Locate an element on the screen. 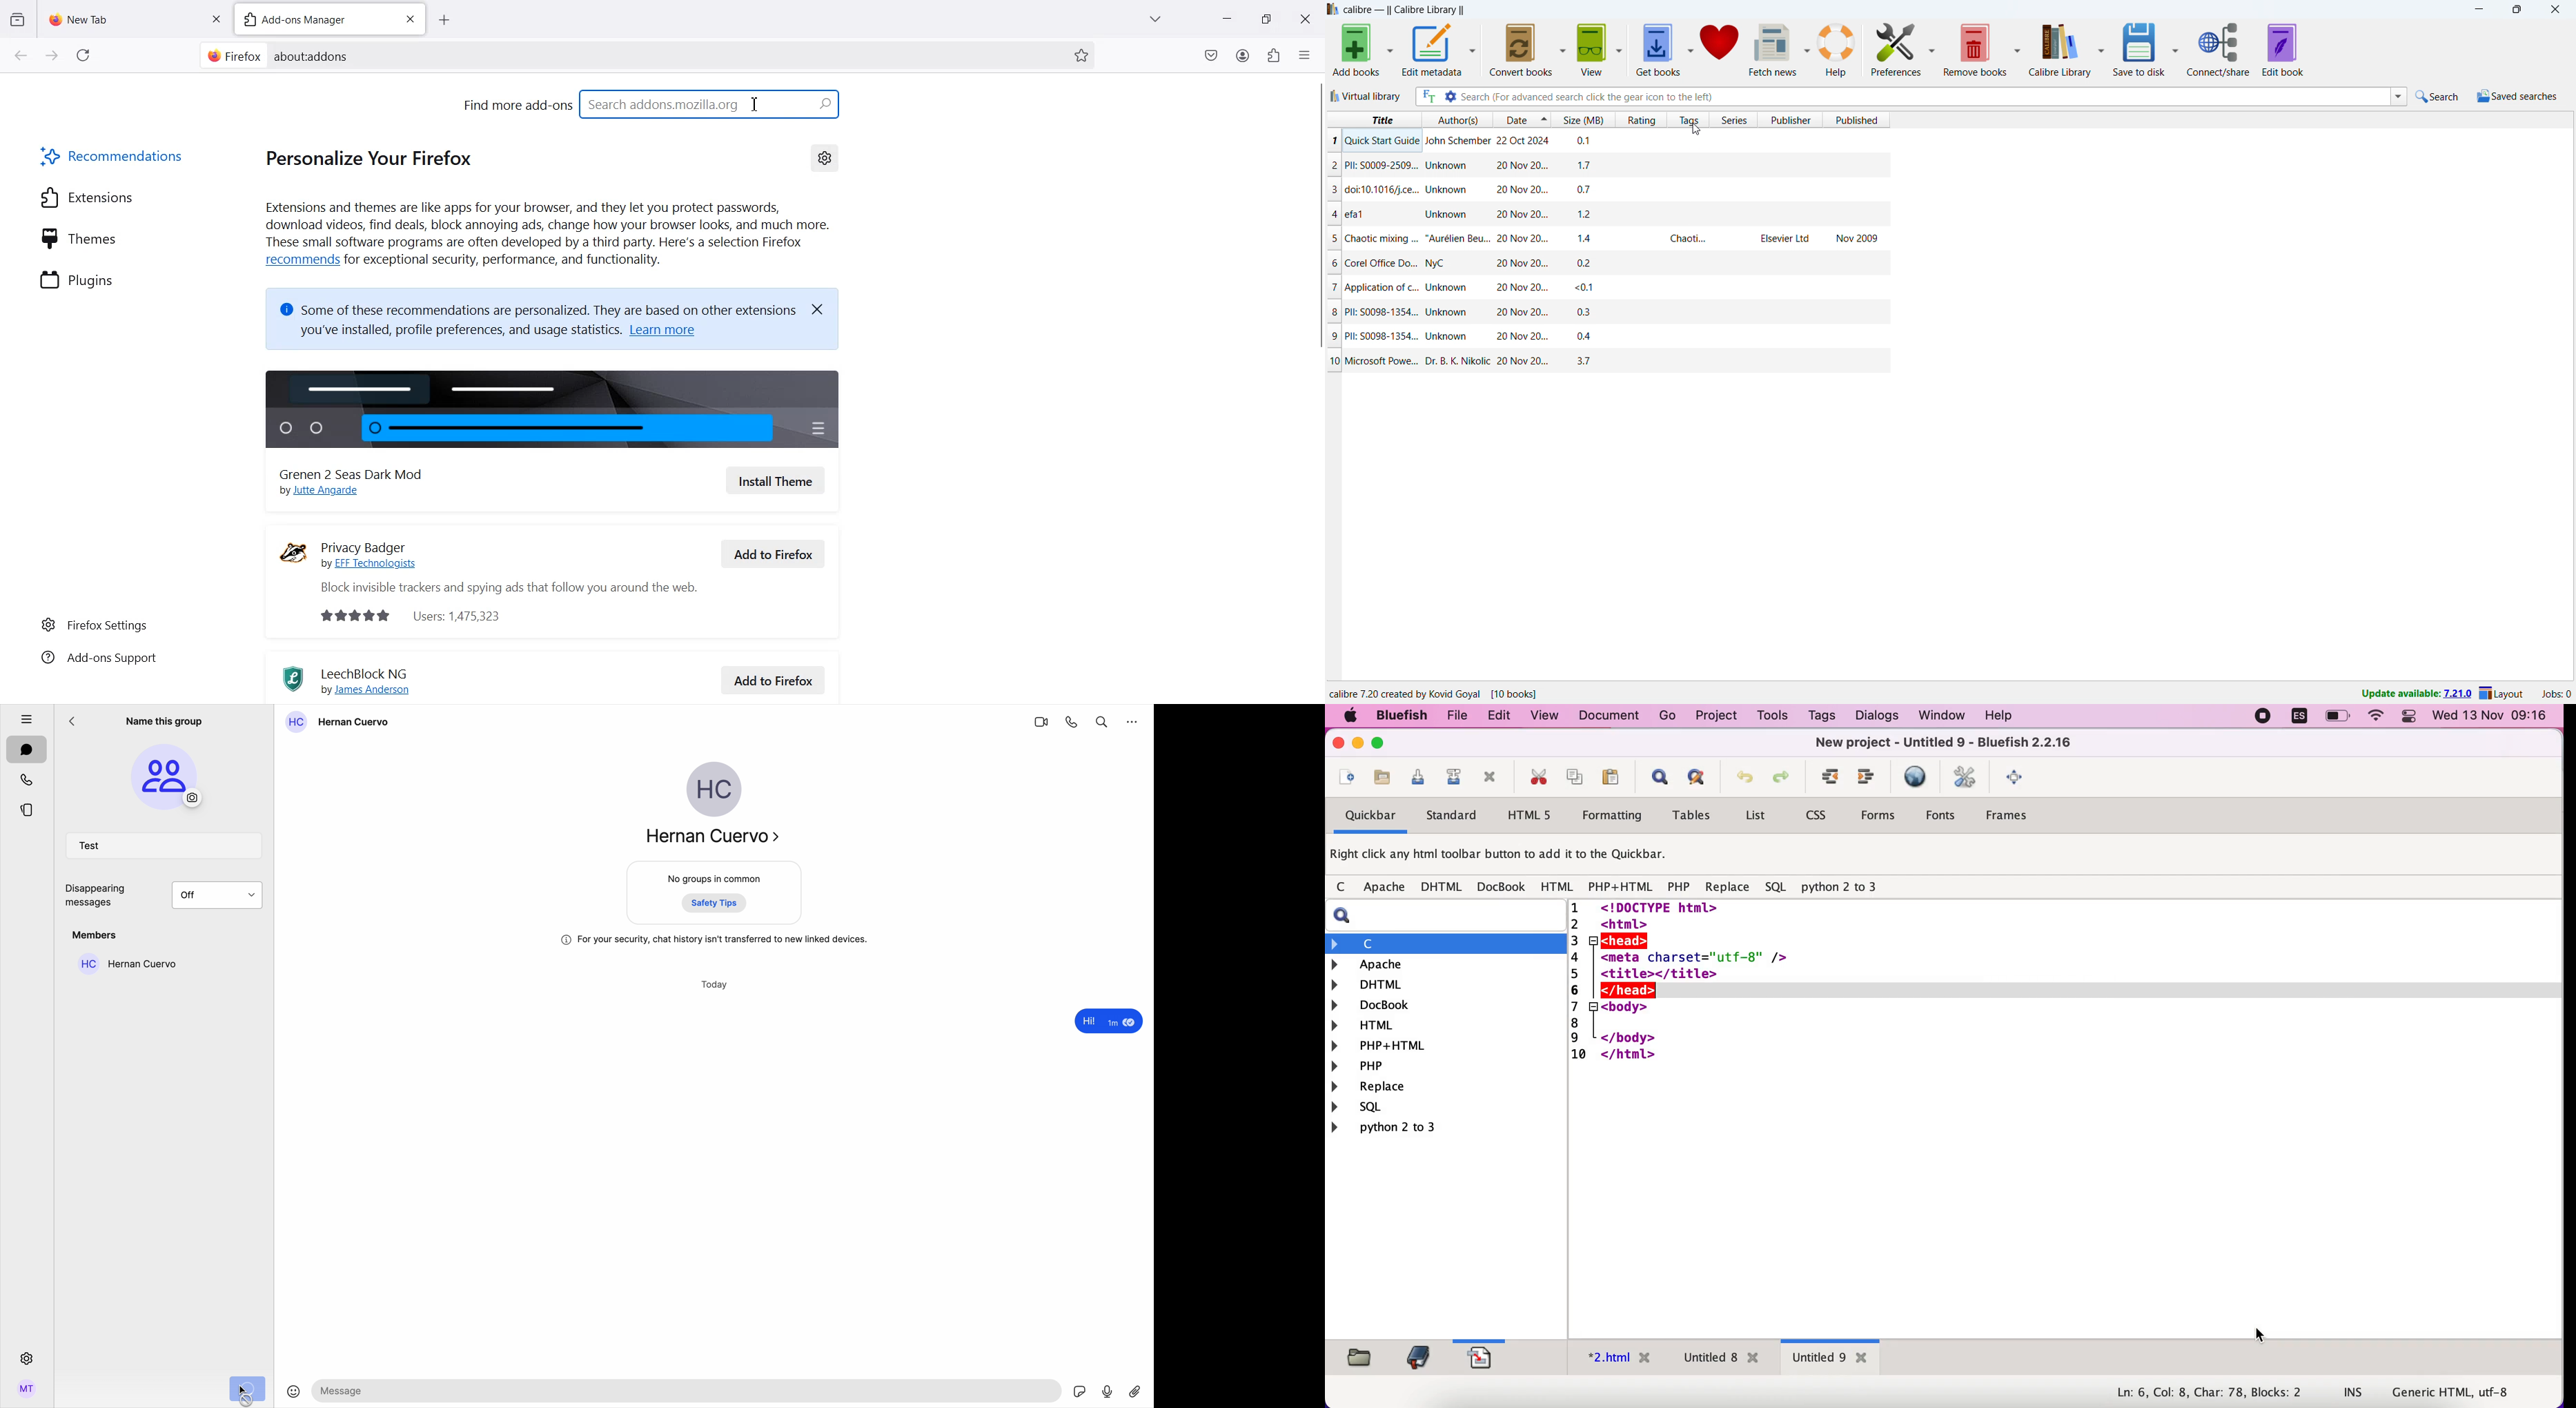 Image resolution: width=2576 pixels, height=1428 pixels. css is located at coordinates (1820, 818).